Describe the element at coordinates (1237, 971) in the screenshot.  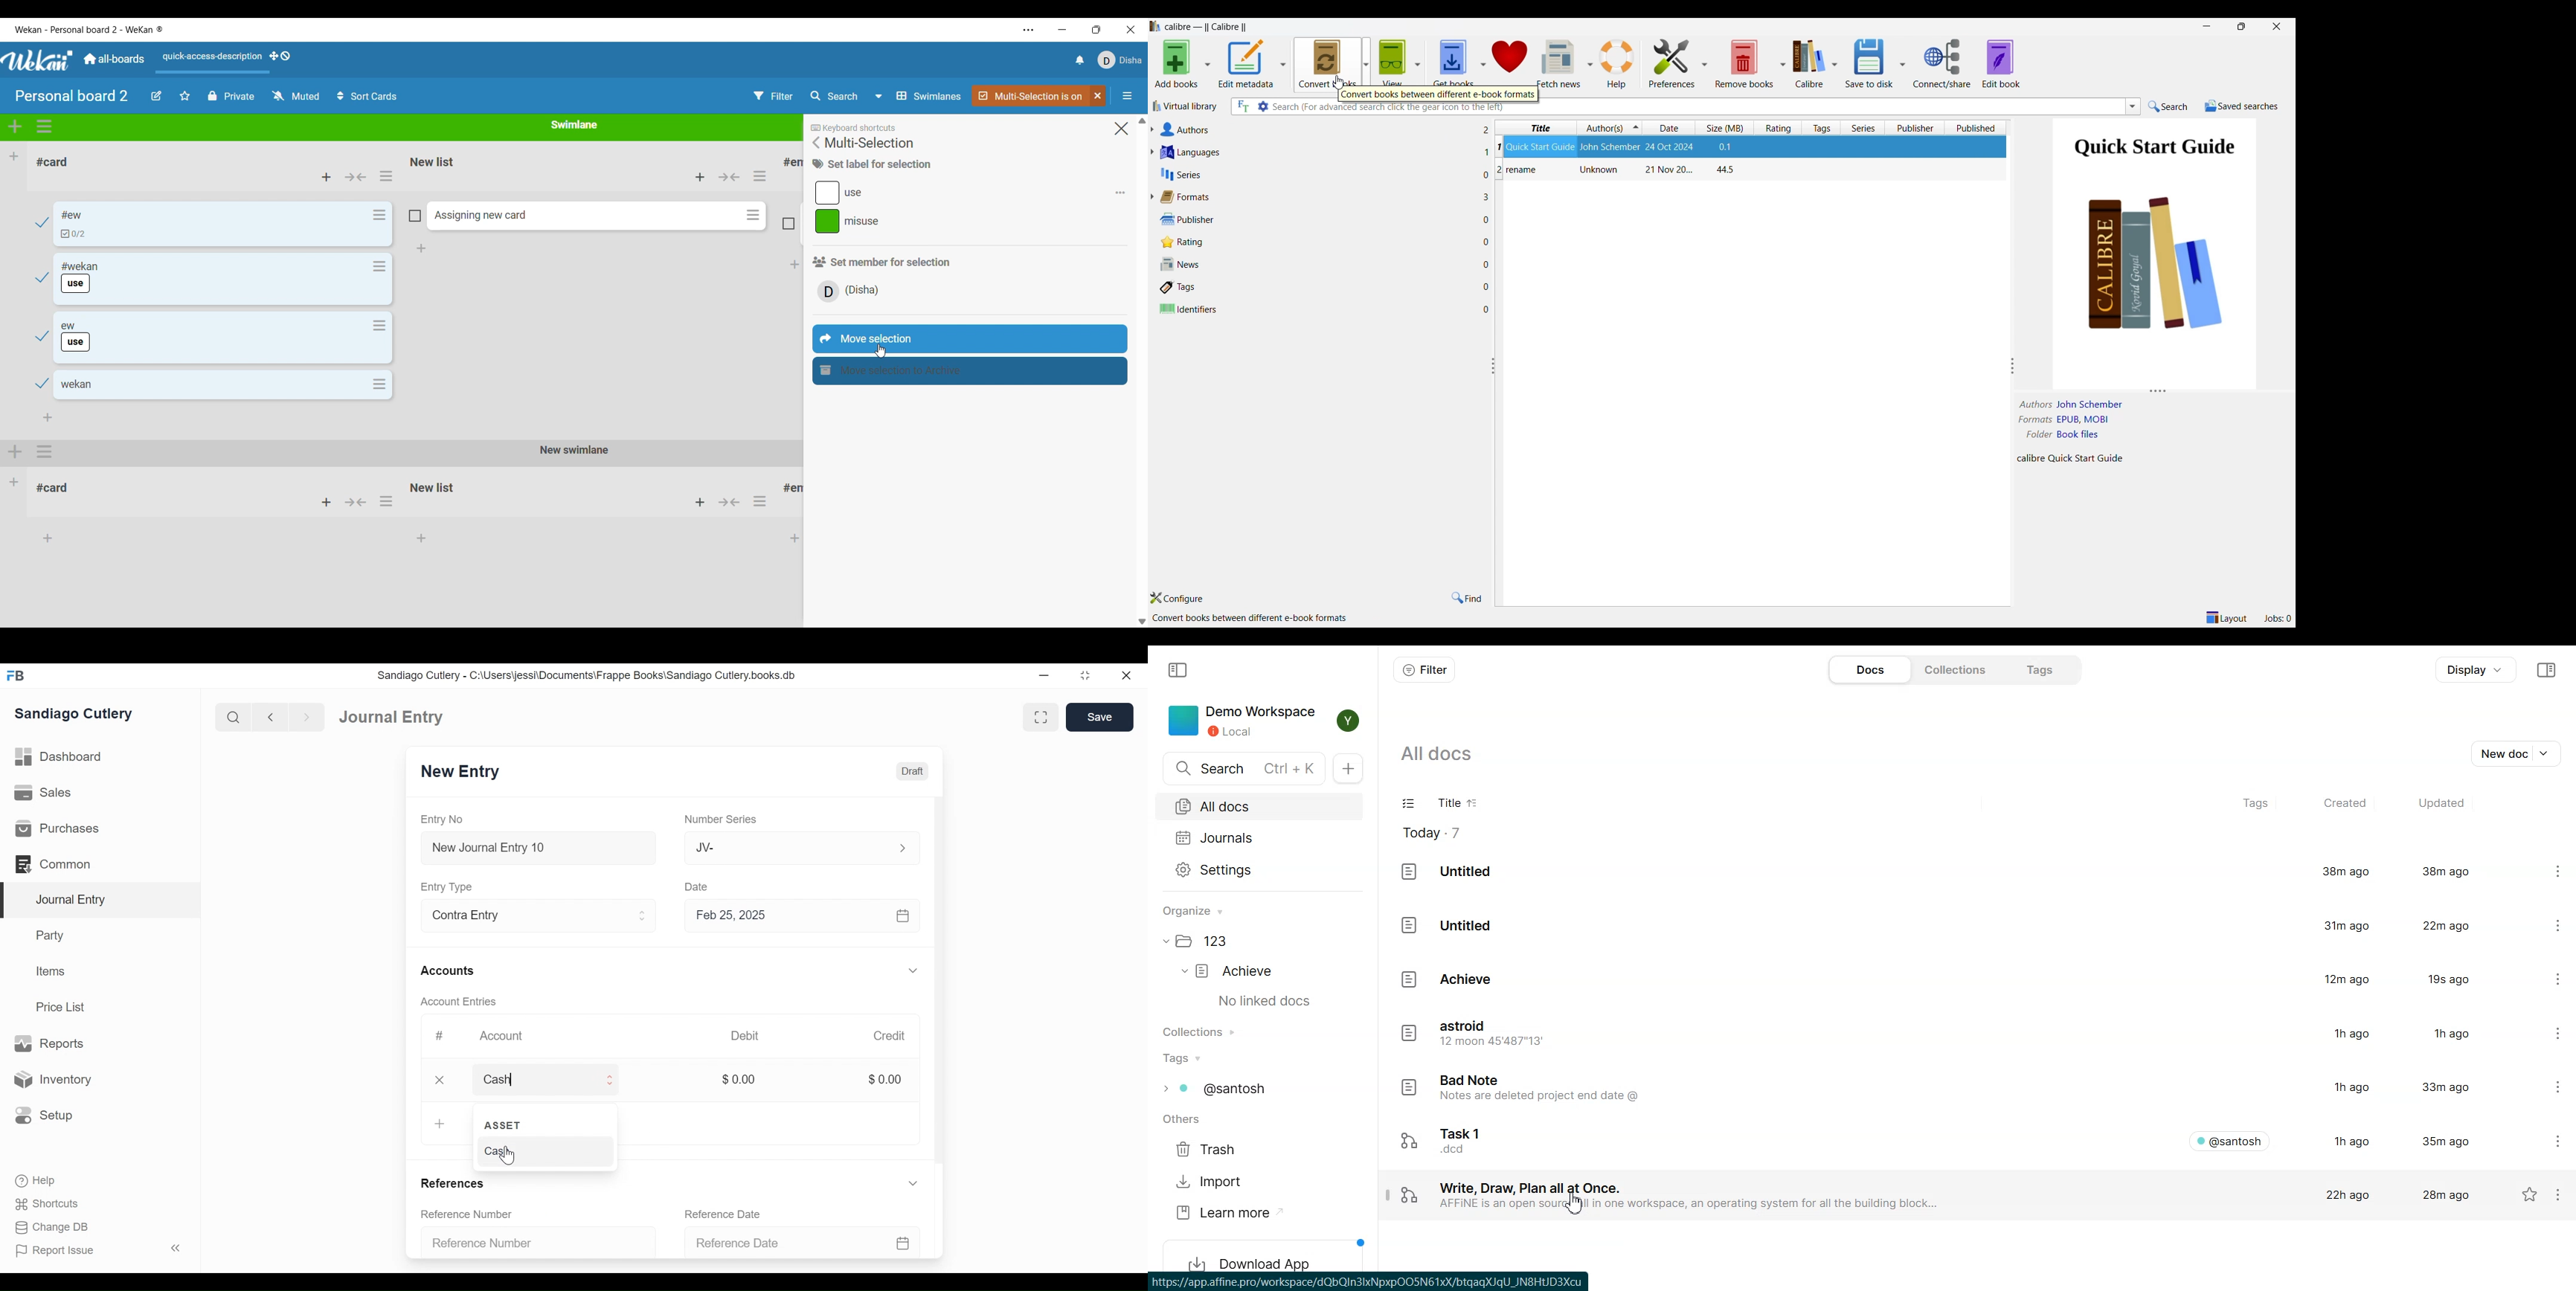
I see `Achieve` at that location.